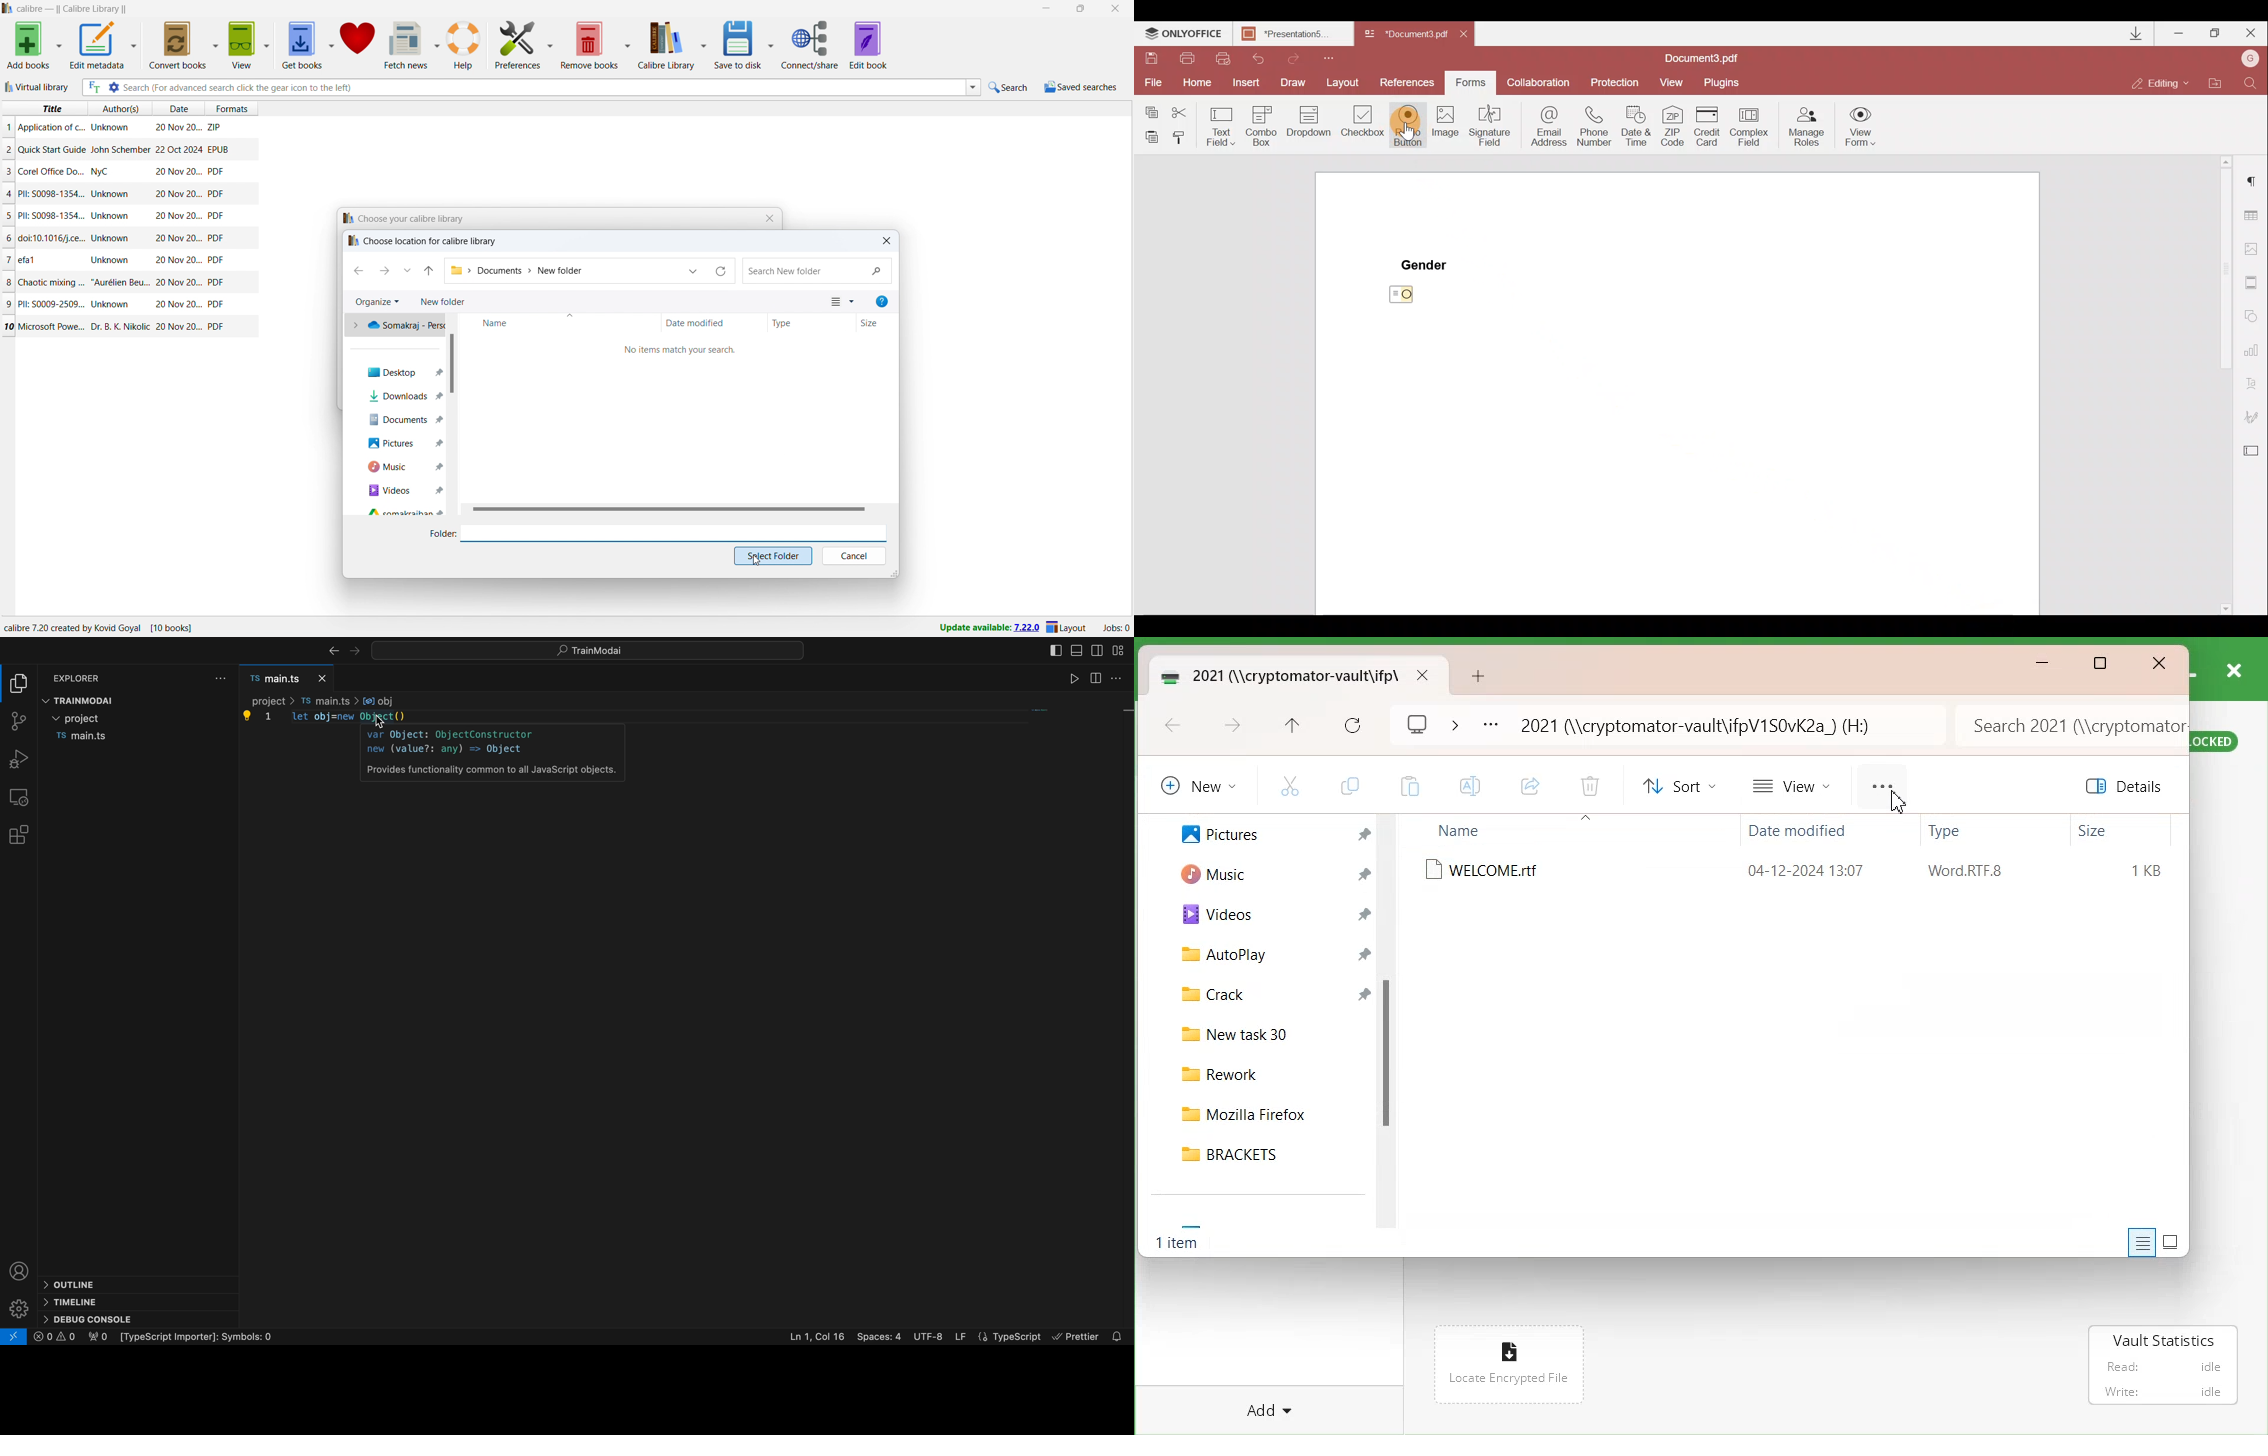  Describe the element at coordinates (1115, 9) in the screenshot. I see `close` at that location.